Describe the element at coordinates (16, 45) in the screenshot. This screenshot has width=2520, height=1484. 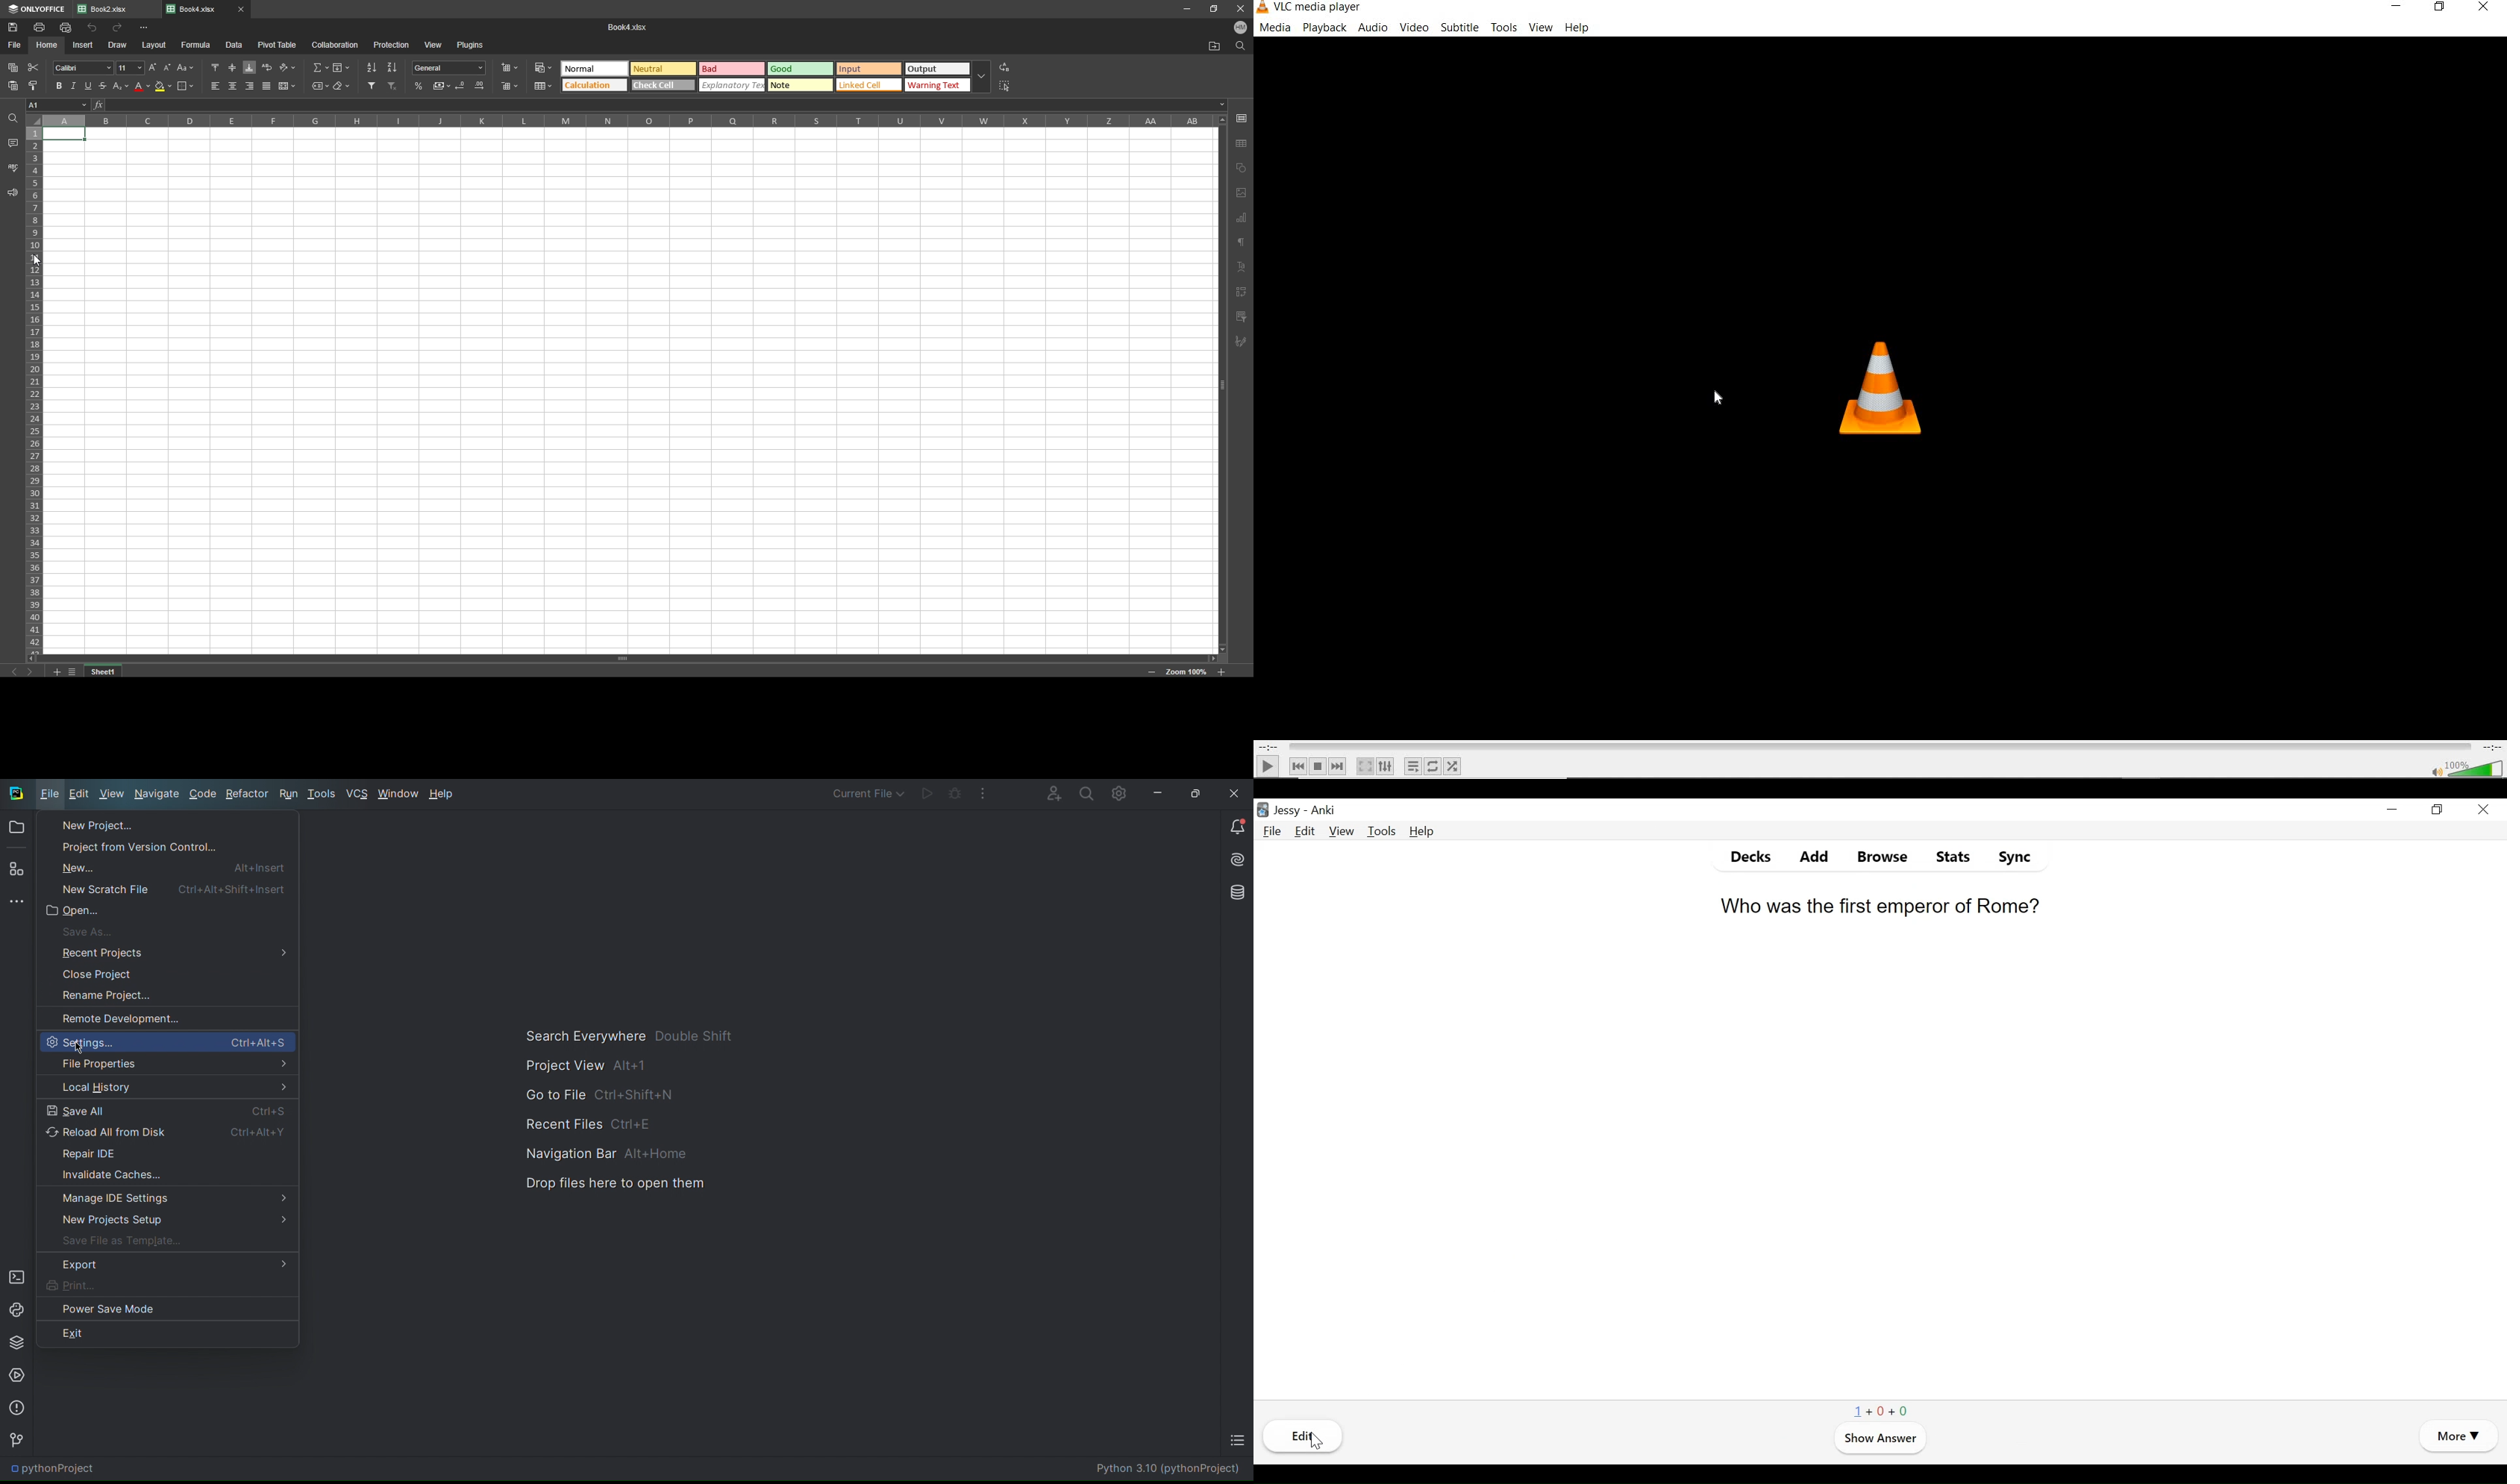
I see `file` at that location.